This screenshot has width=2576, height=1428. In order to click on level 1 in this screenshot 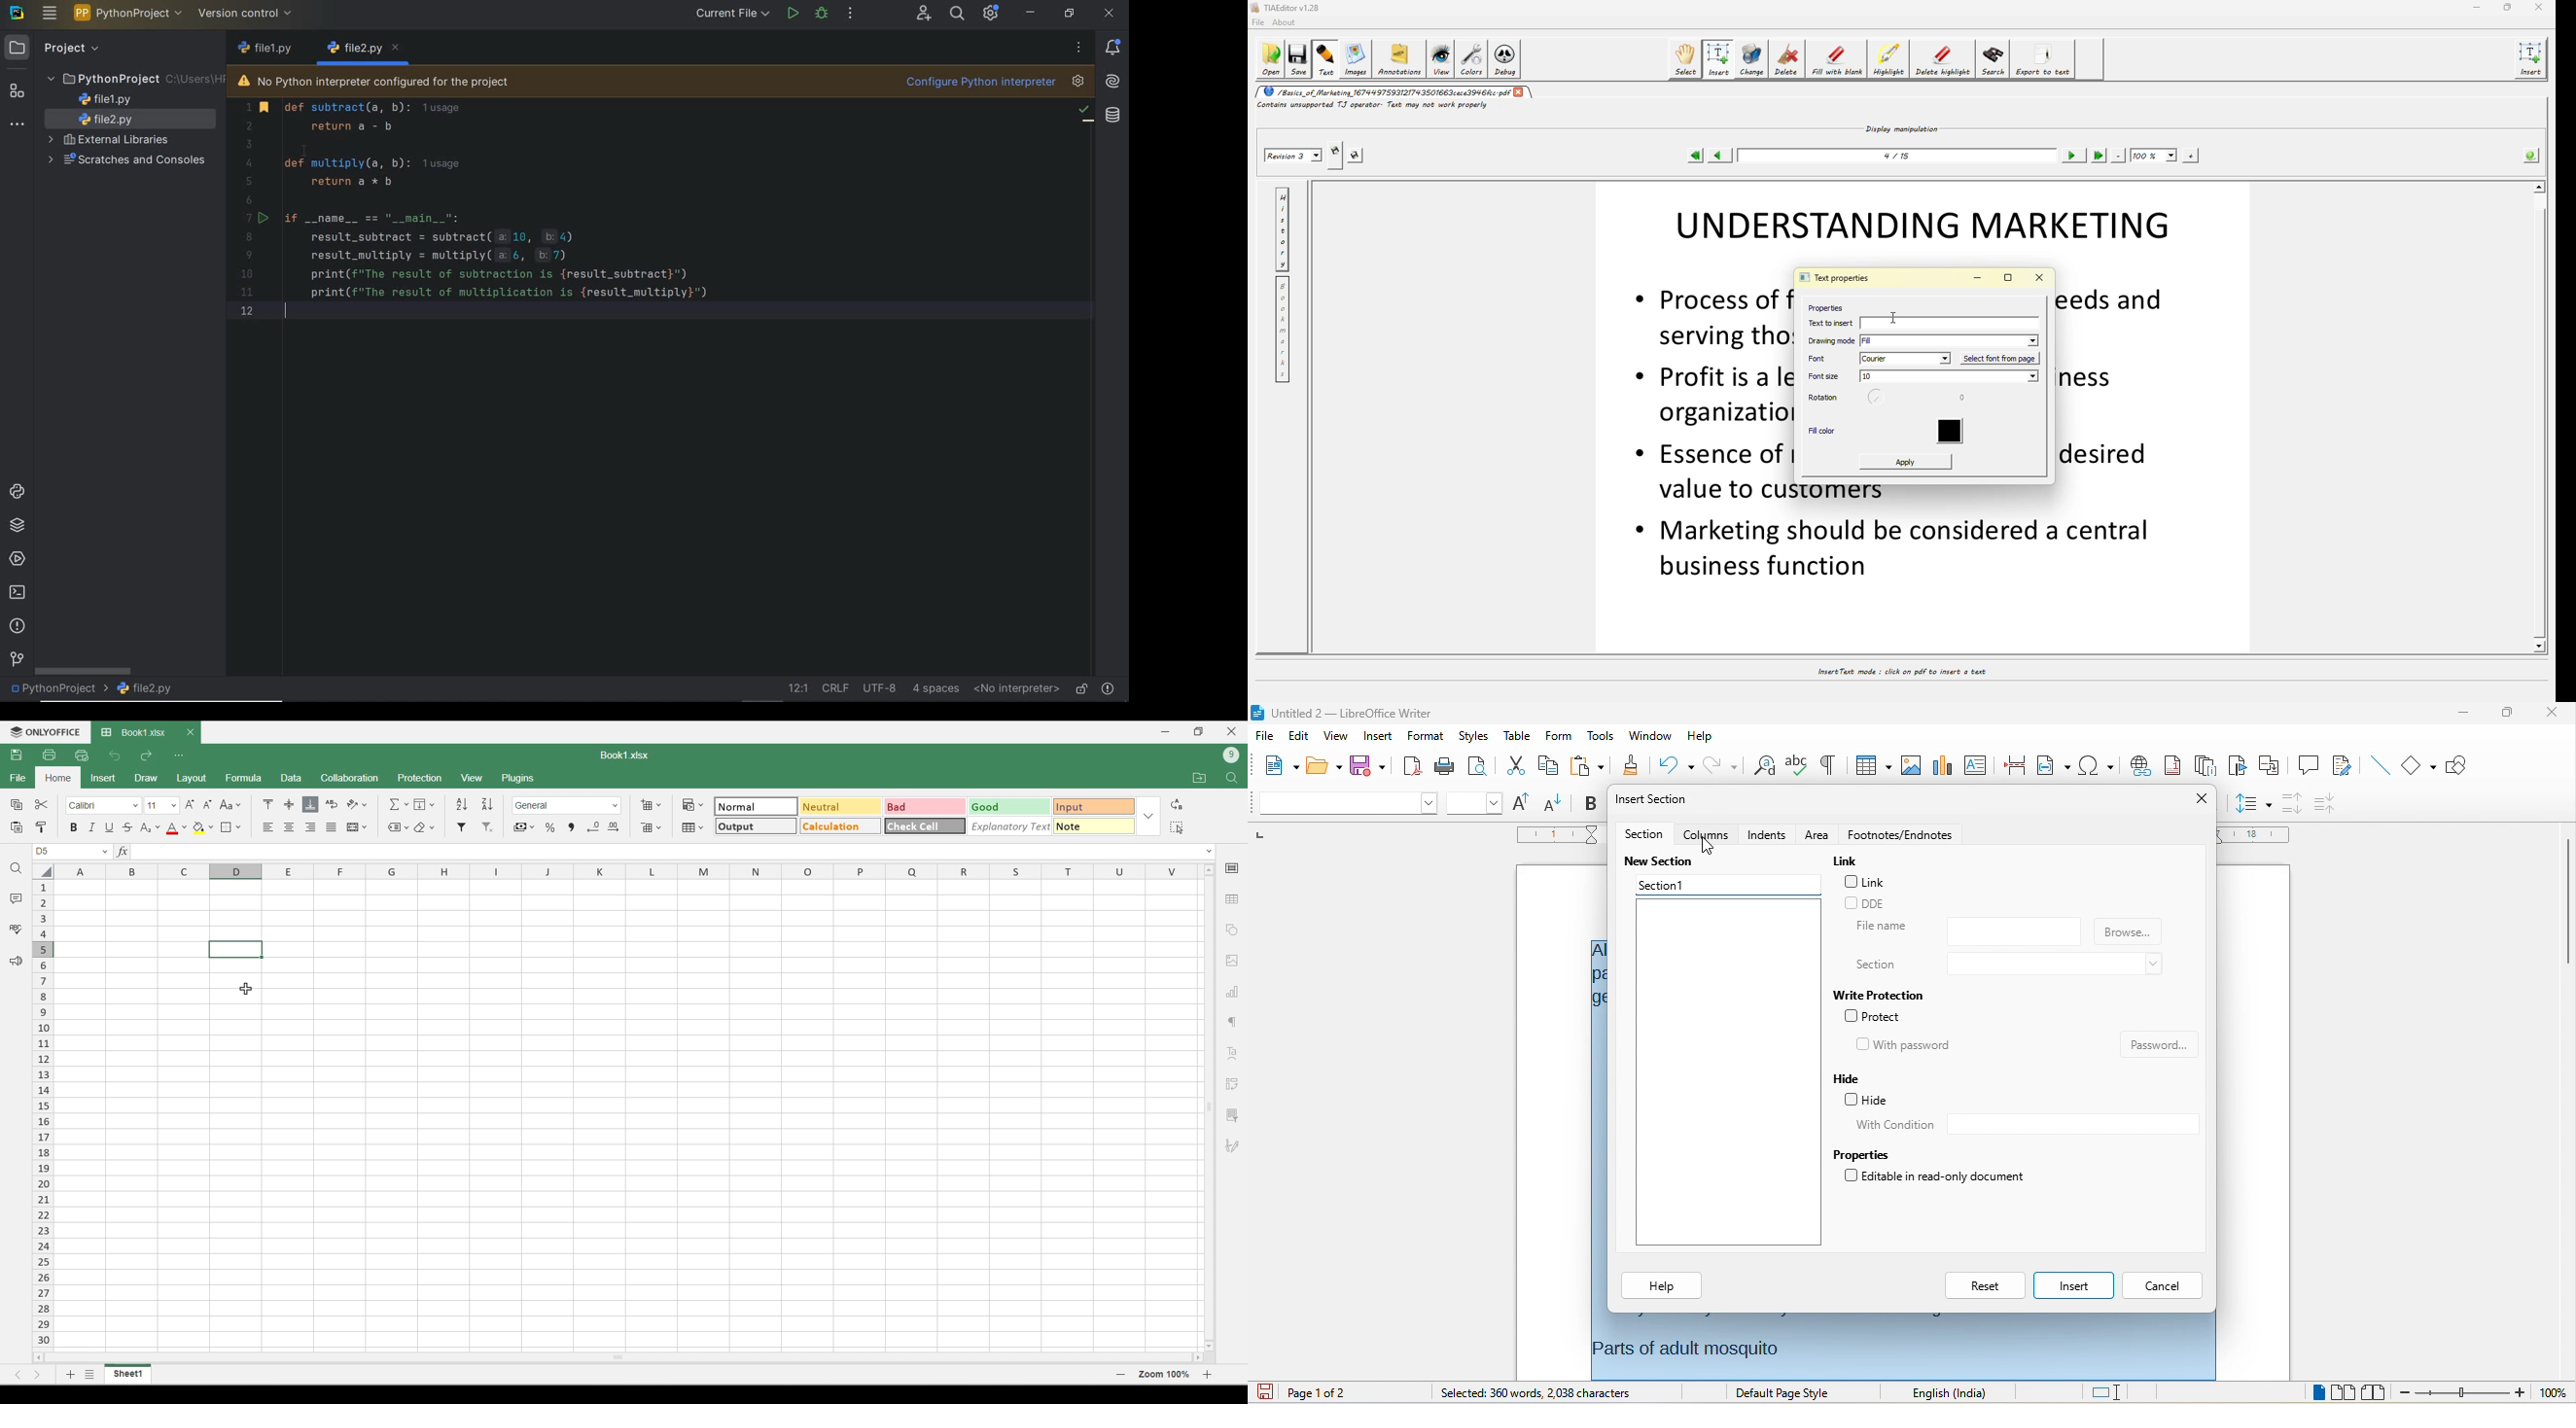, I will do `click(2242, 1394)`.